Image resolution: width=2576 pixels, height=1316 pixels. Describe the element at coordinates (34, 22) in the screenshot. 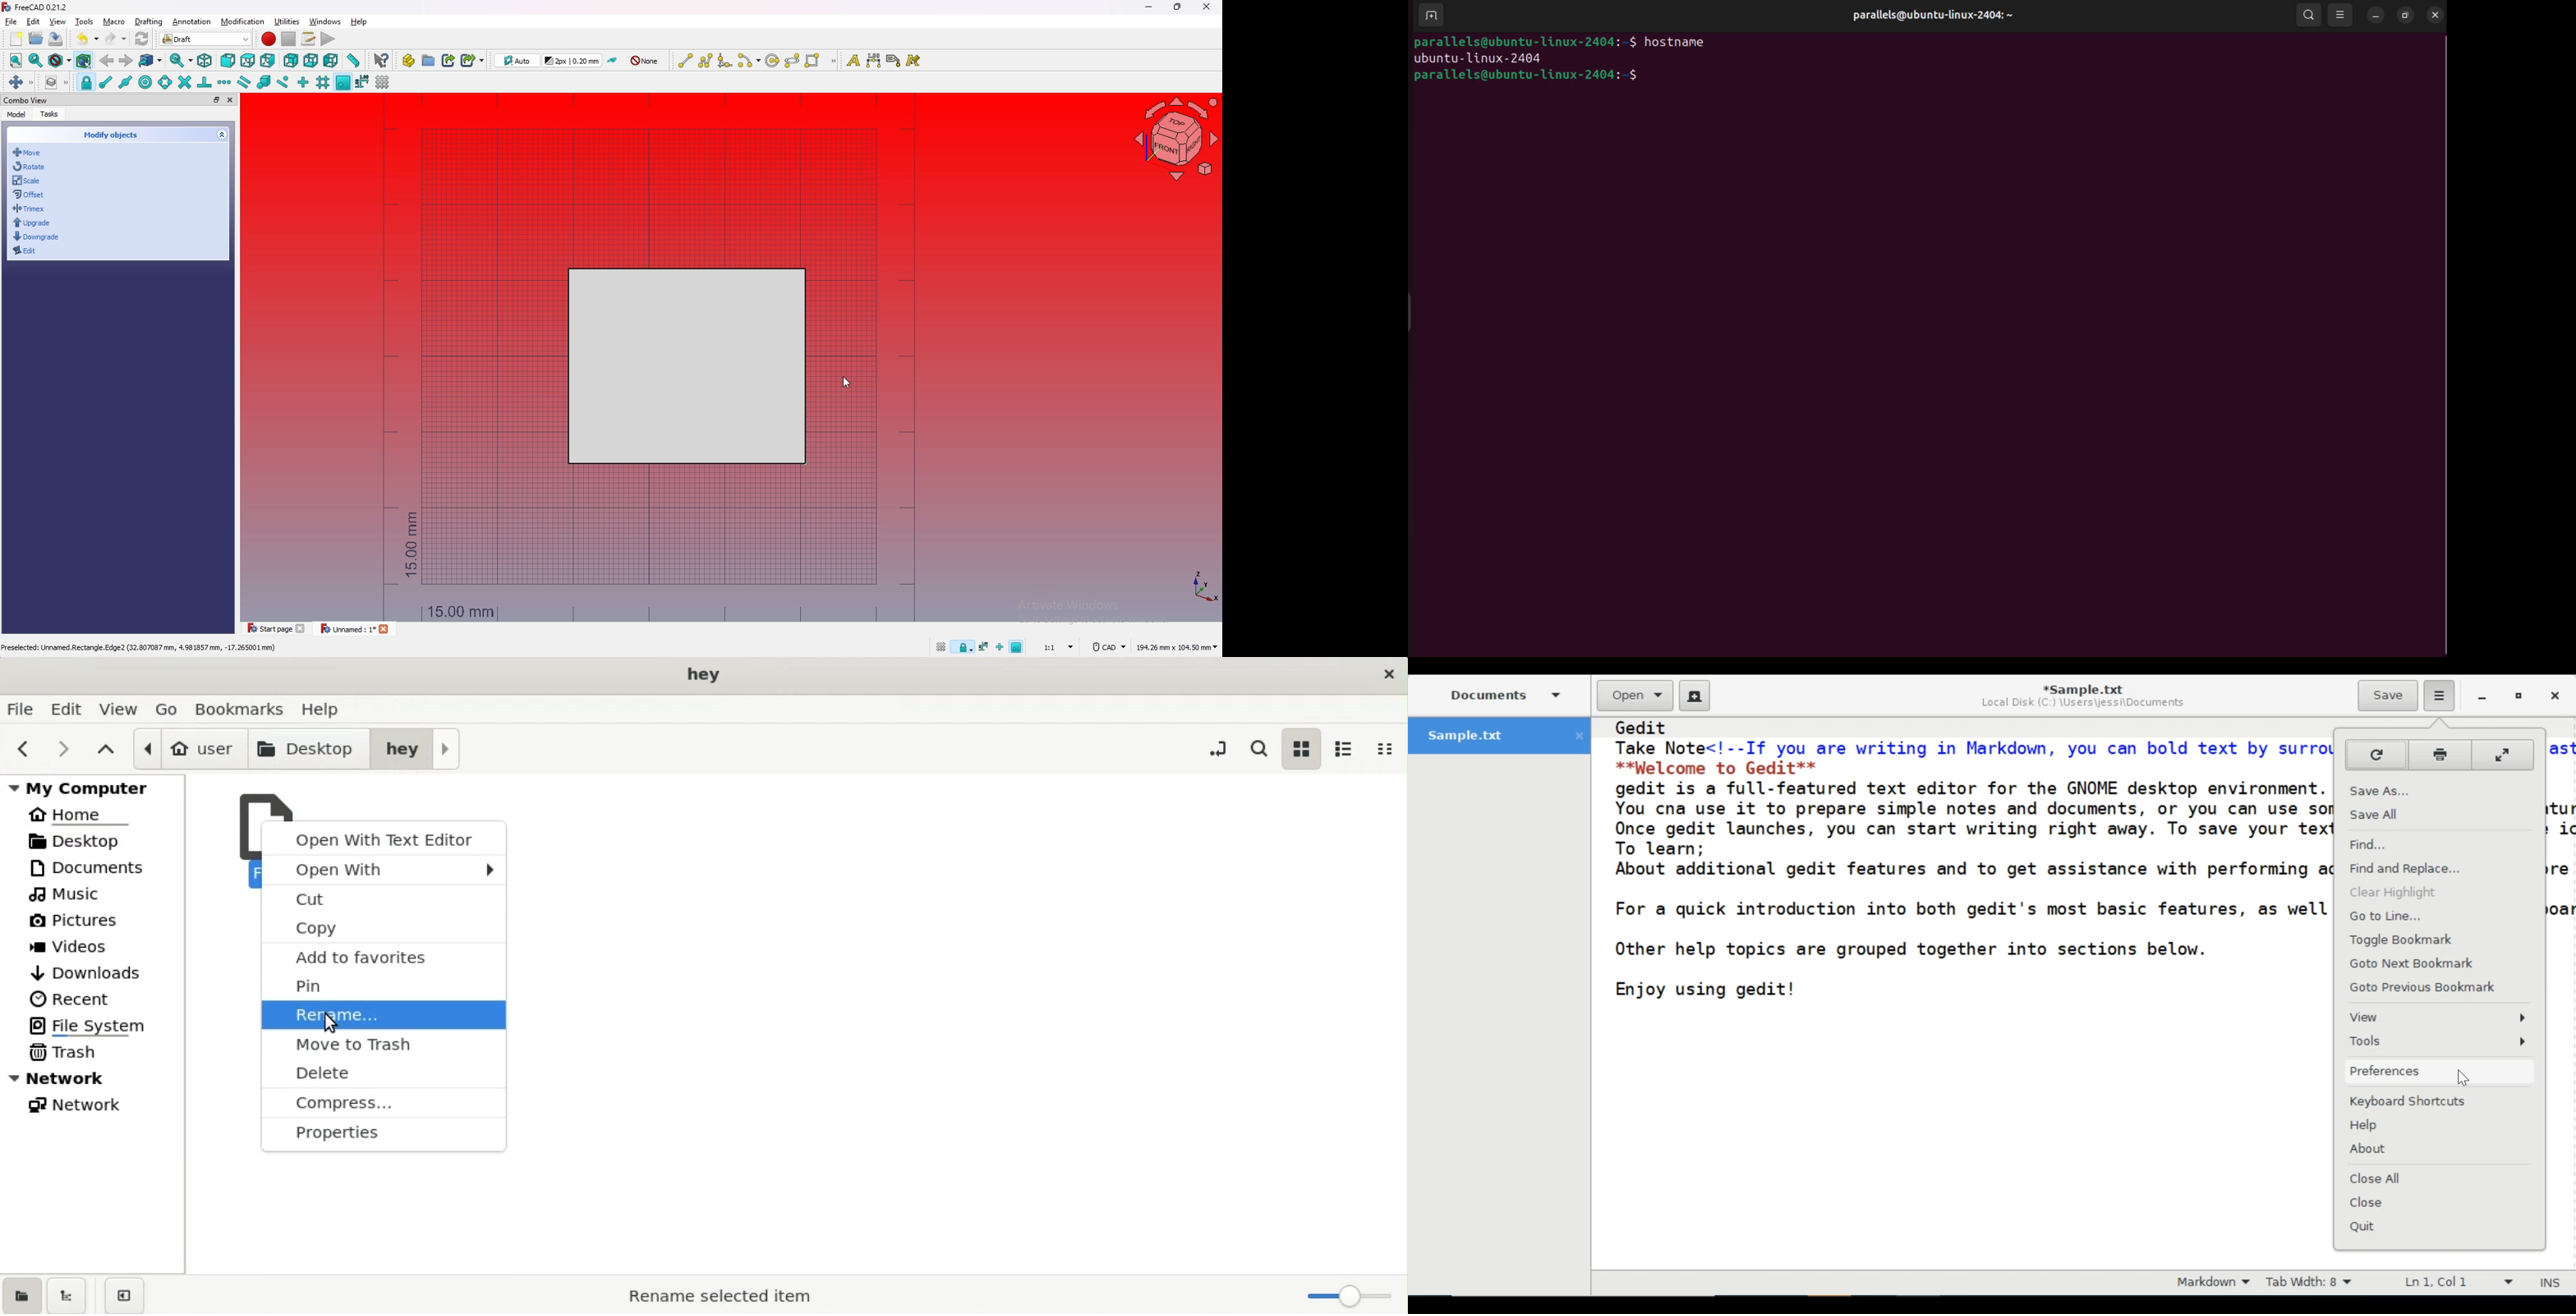

I see `edit` at that location.